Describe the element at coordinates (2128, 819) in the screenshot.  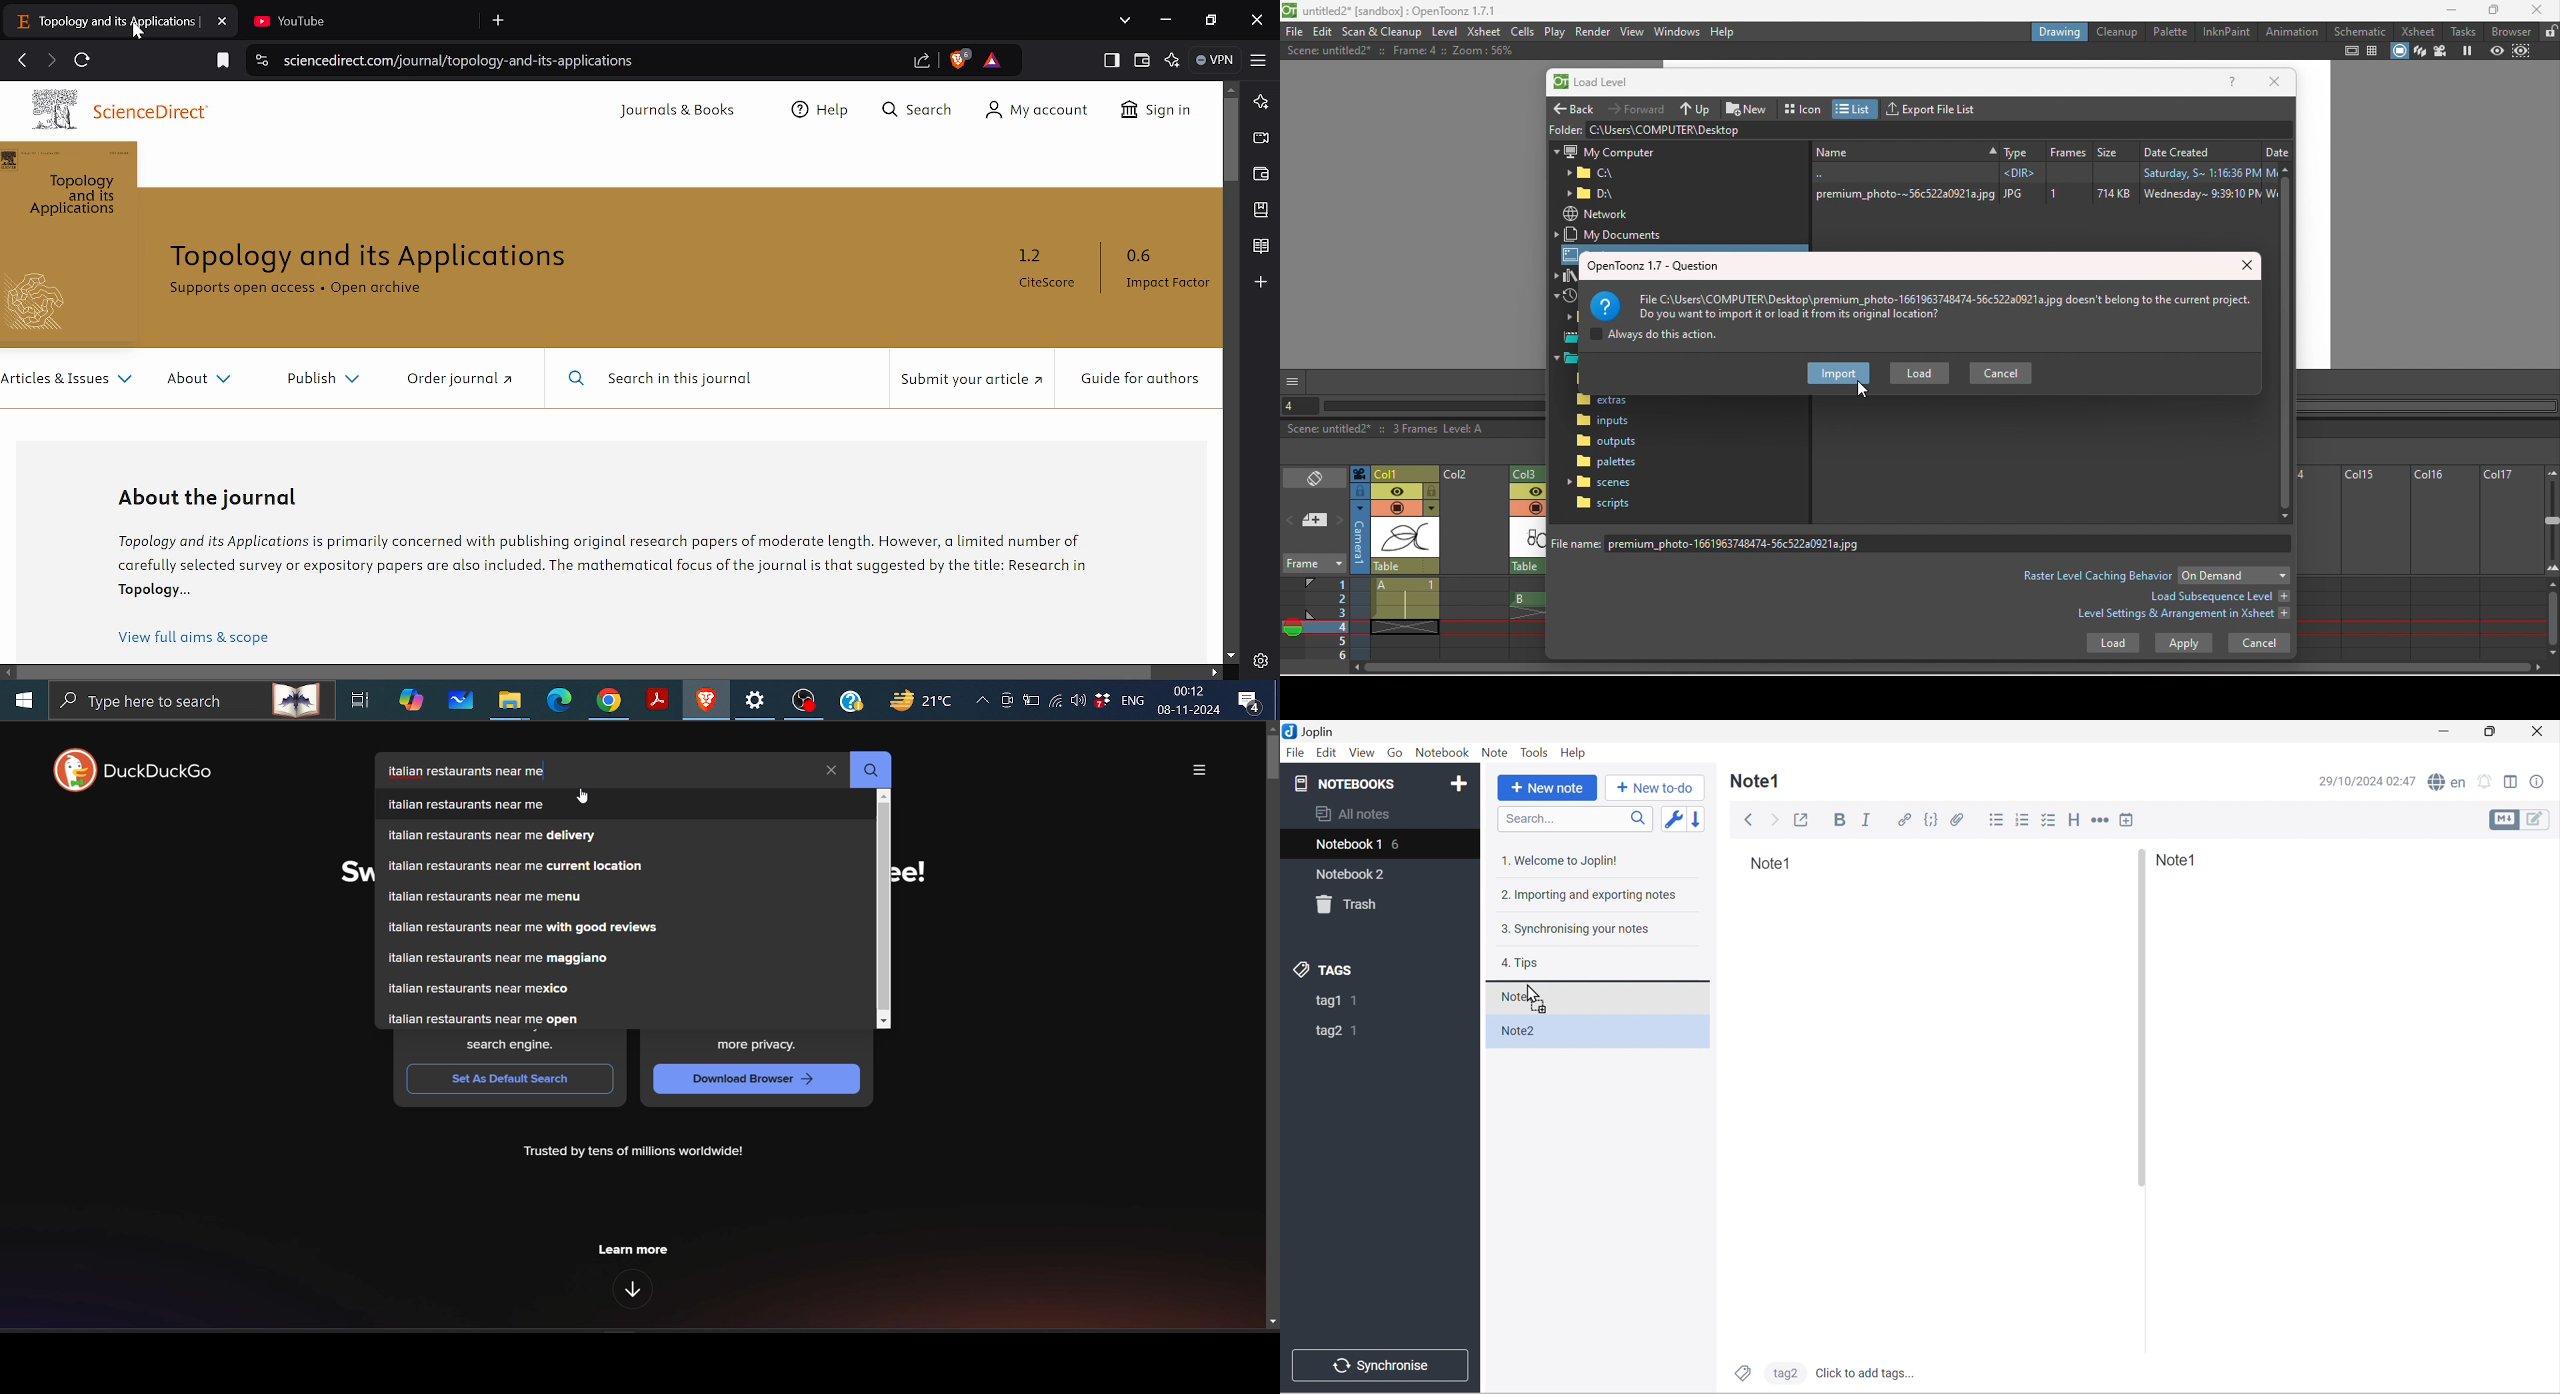
I see `Insert time` at that location.